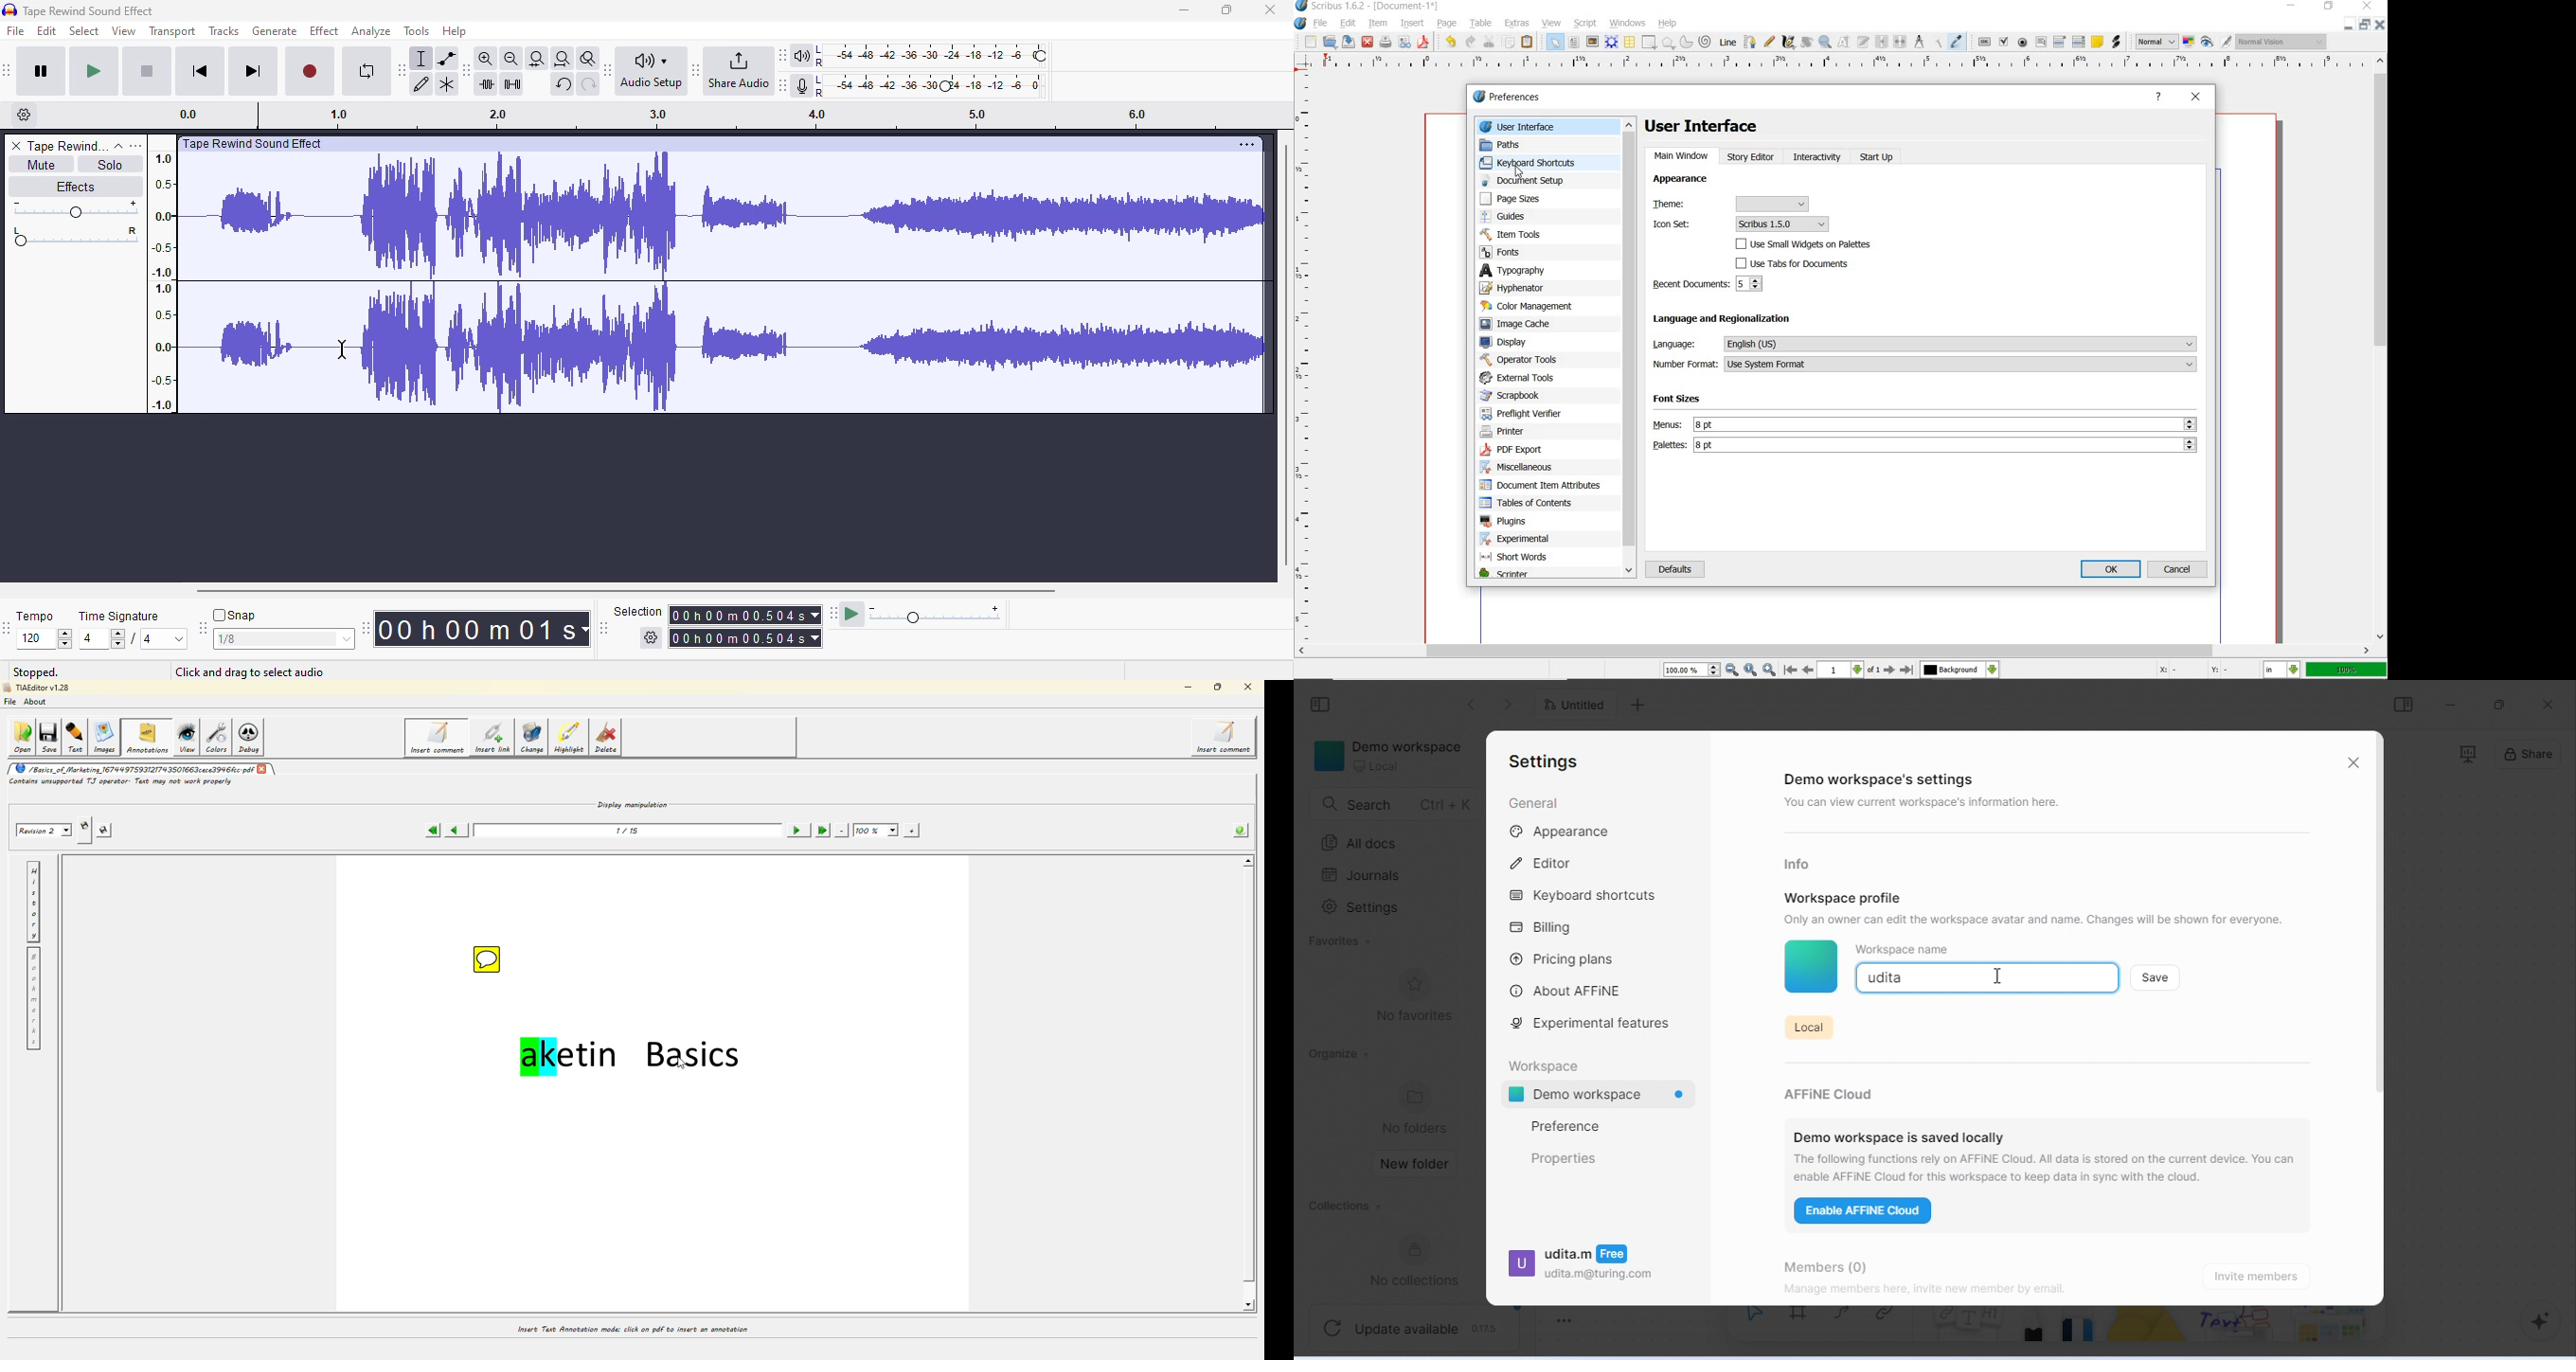 This screenshot has height=1372, width=2576. What do you see at coordinates (1324, 24) in the screenshot?
I see `file` at bounding box center [1324, 24].